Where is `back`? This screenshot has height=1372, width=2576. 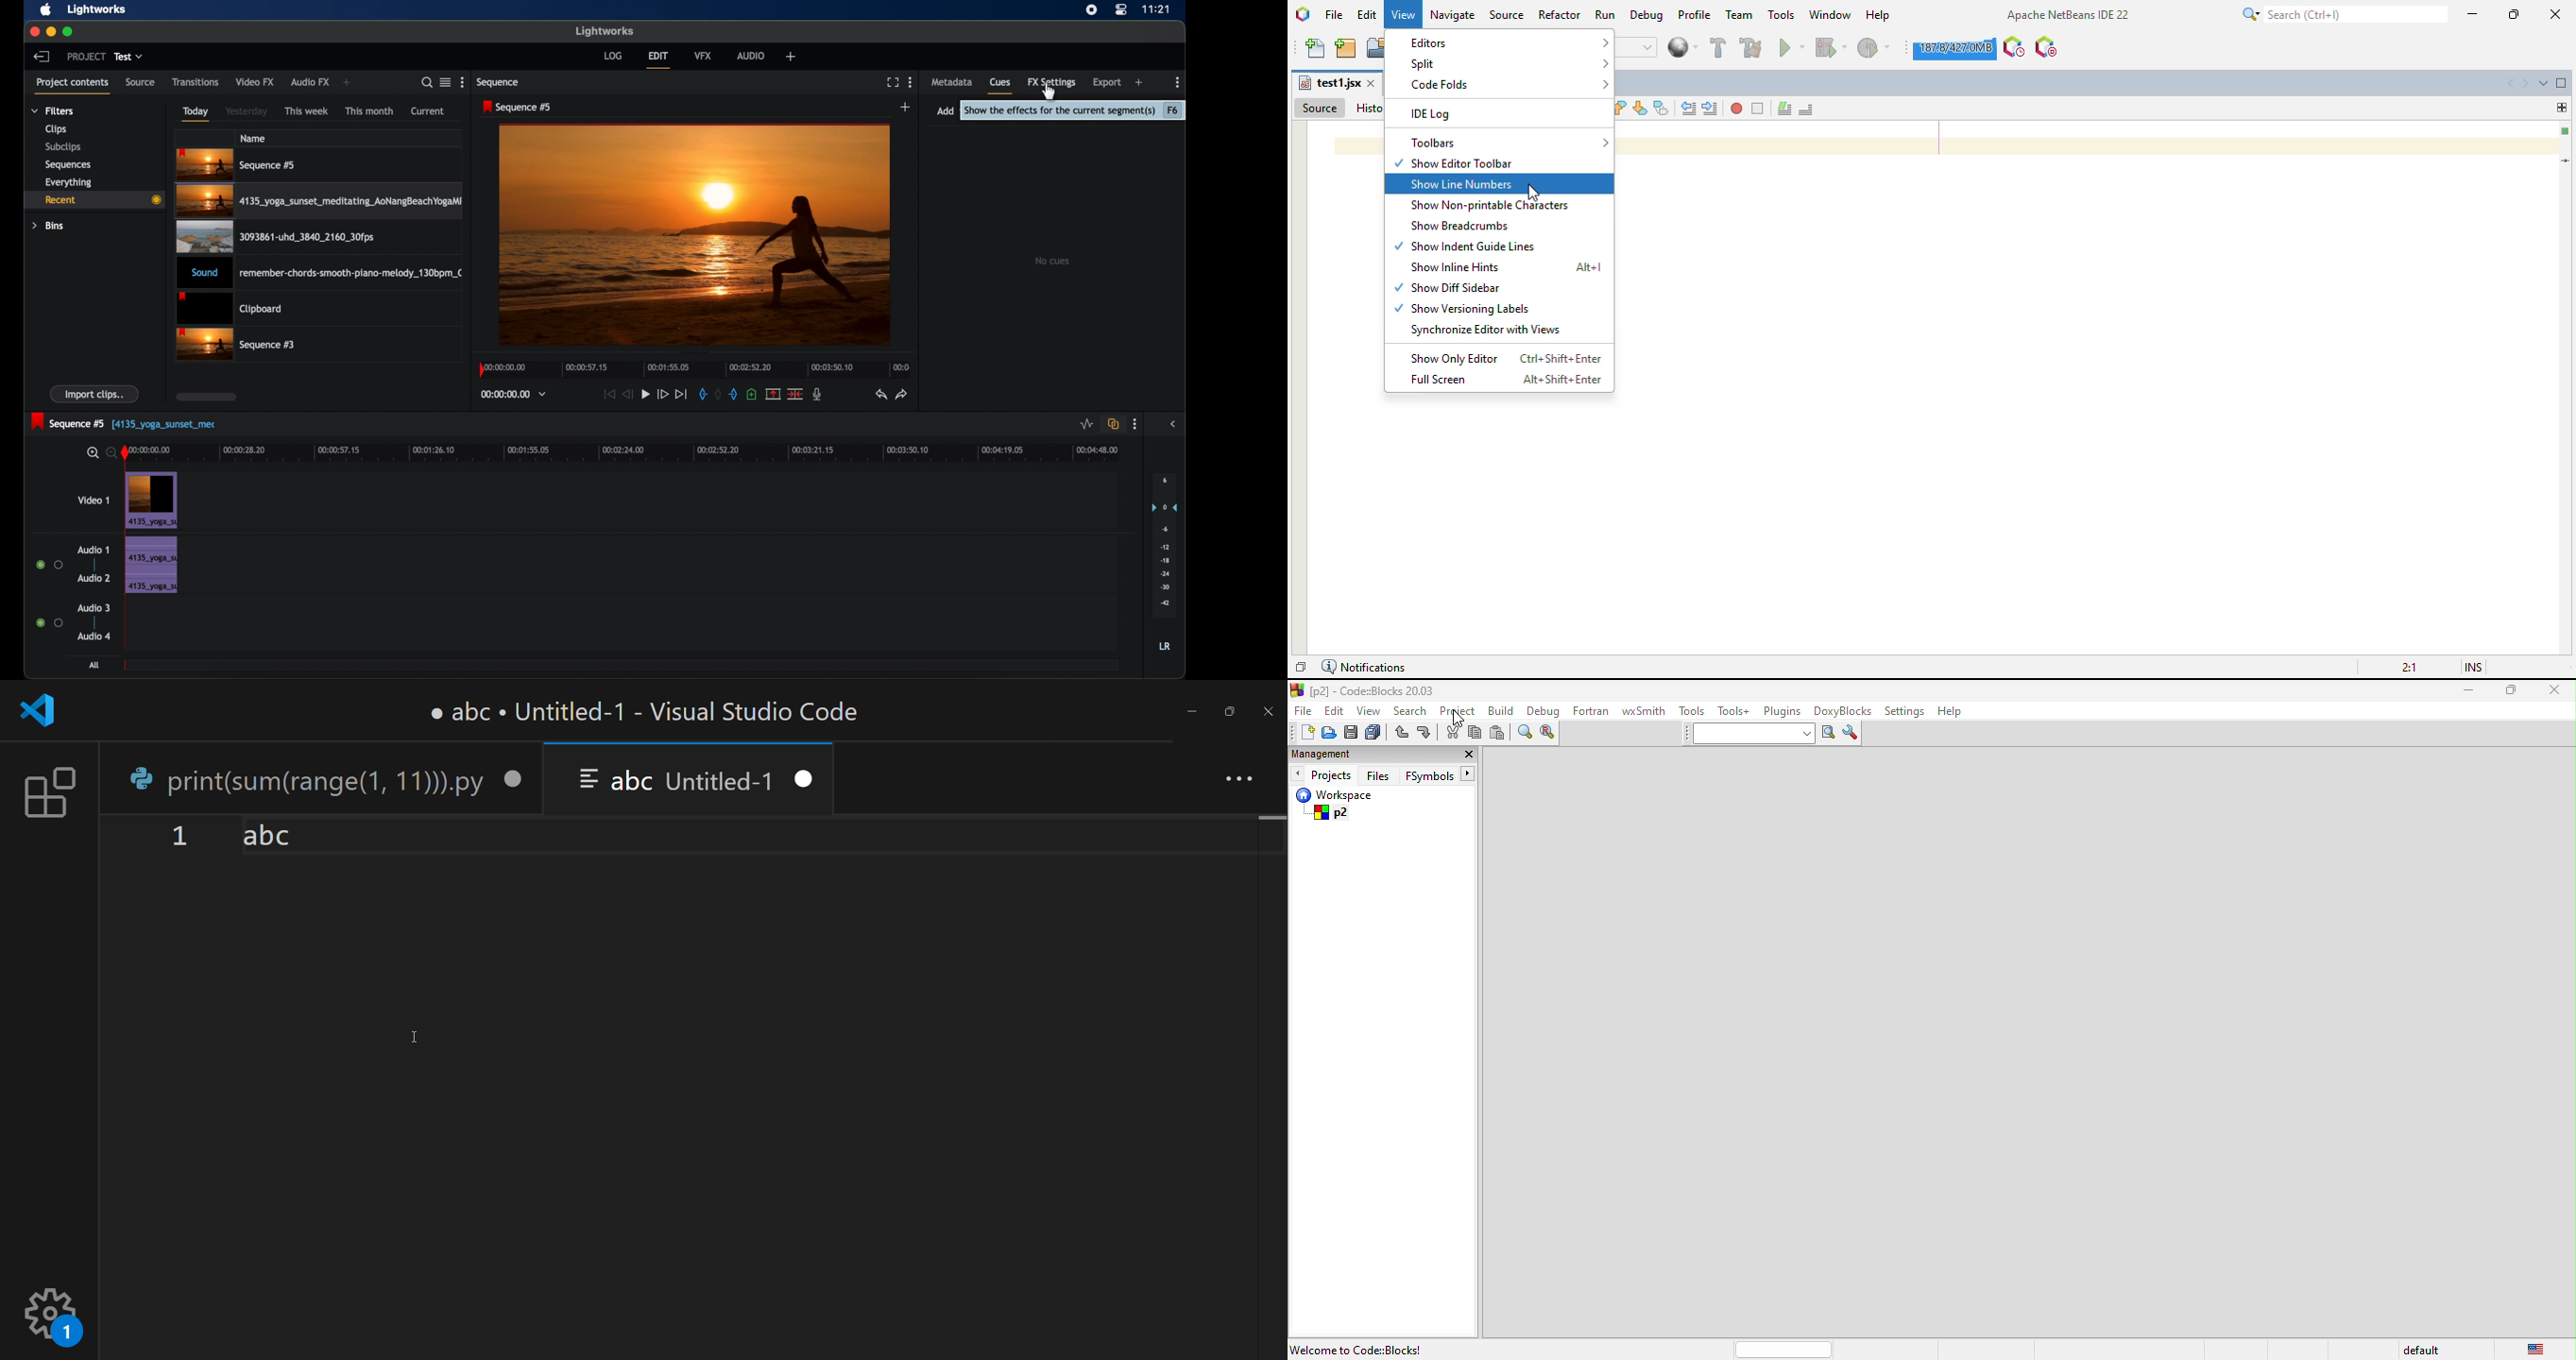
back is located at coordinates (40, 56).